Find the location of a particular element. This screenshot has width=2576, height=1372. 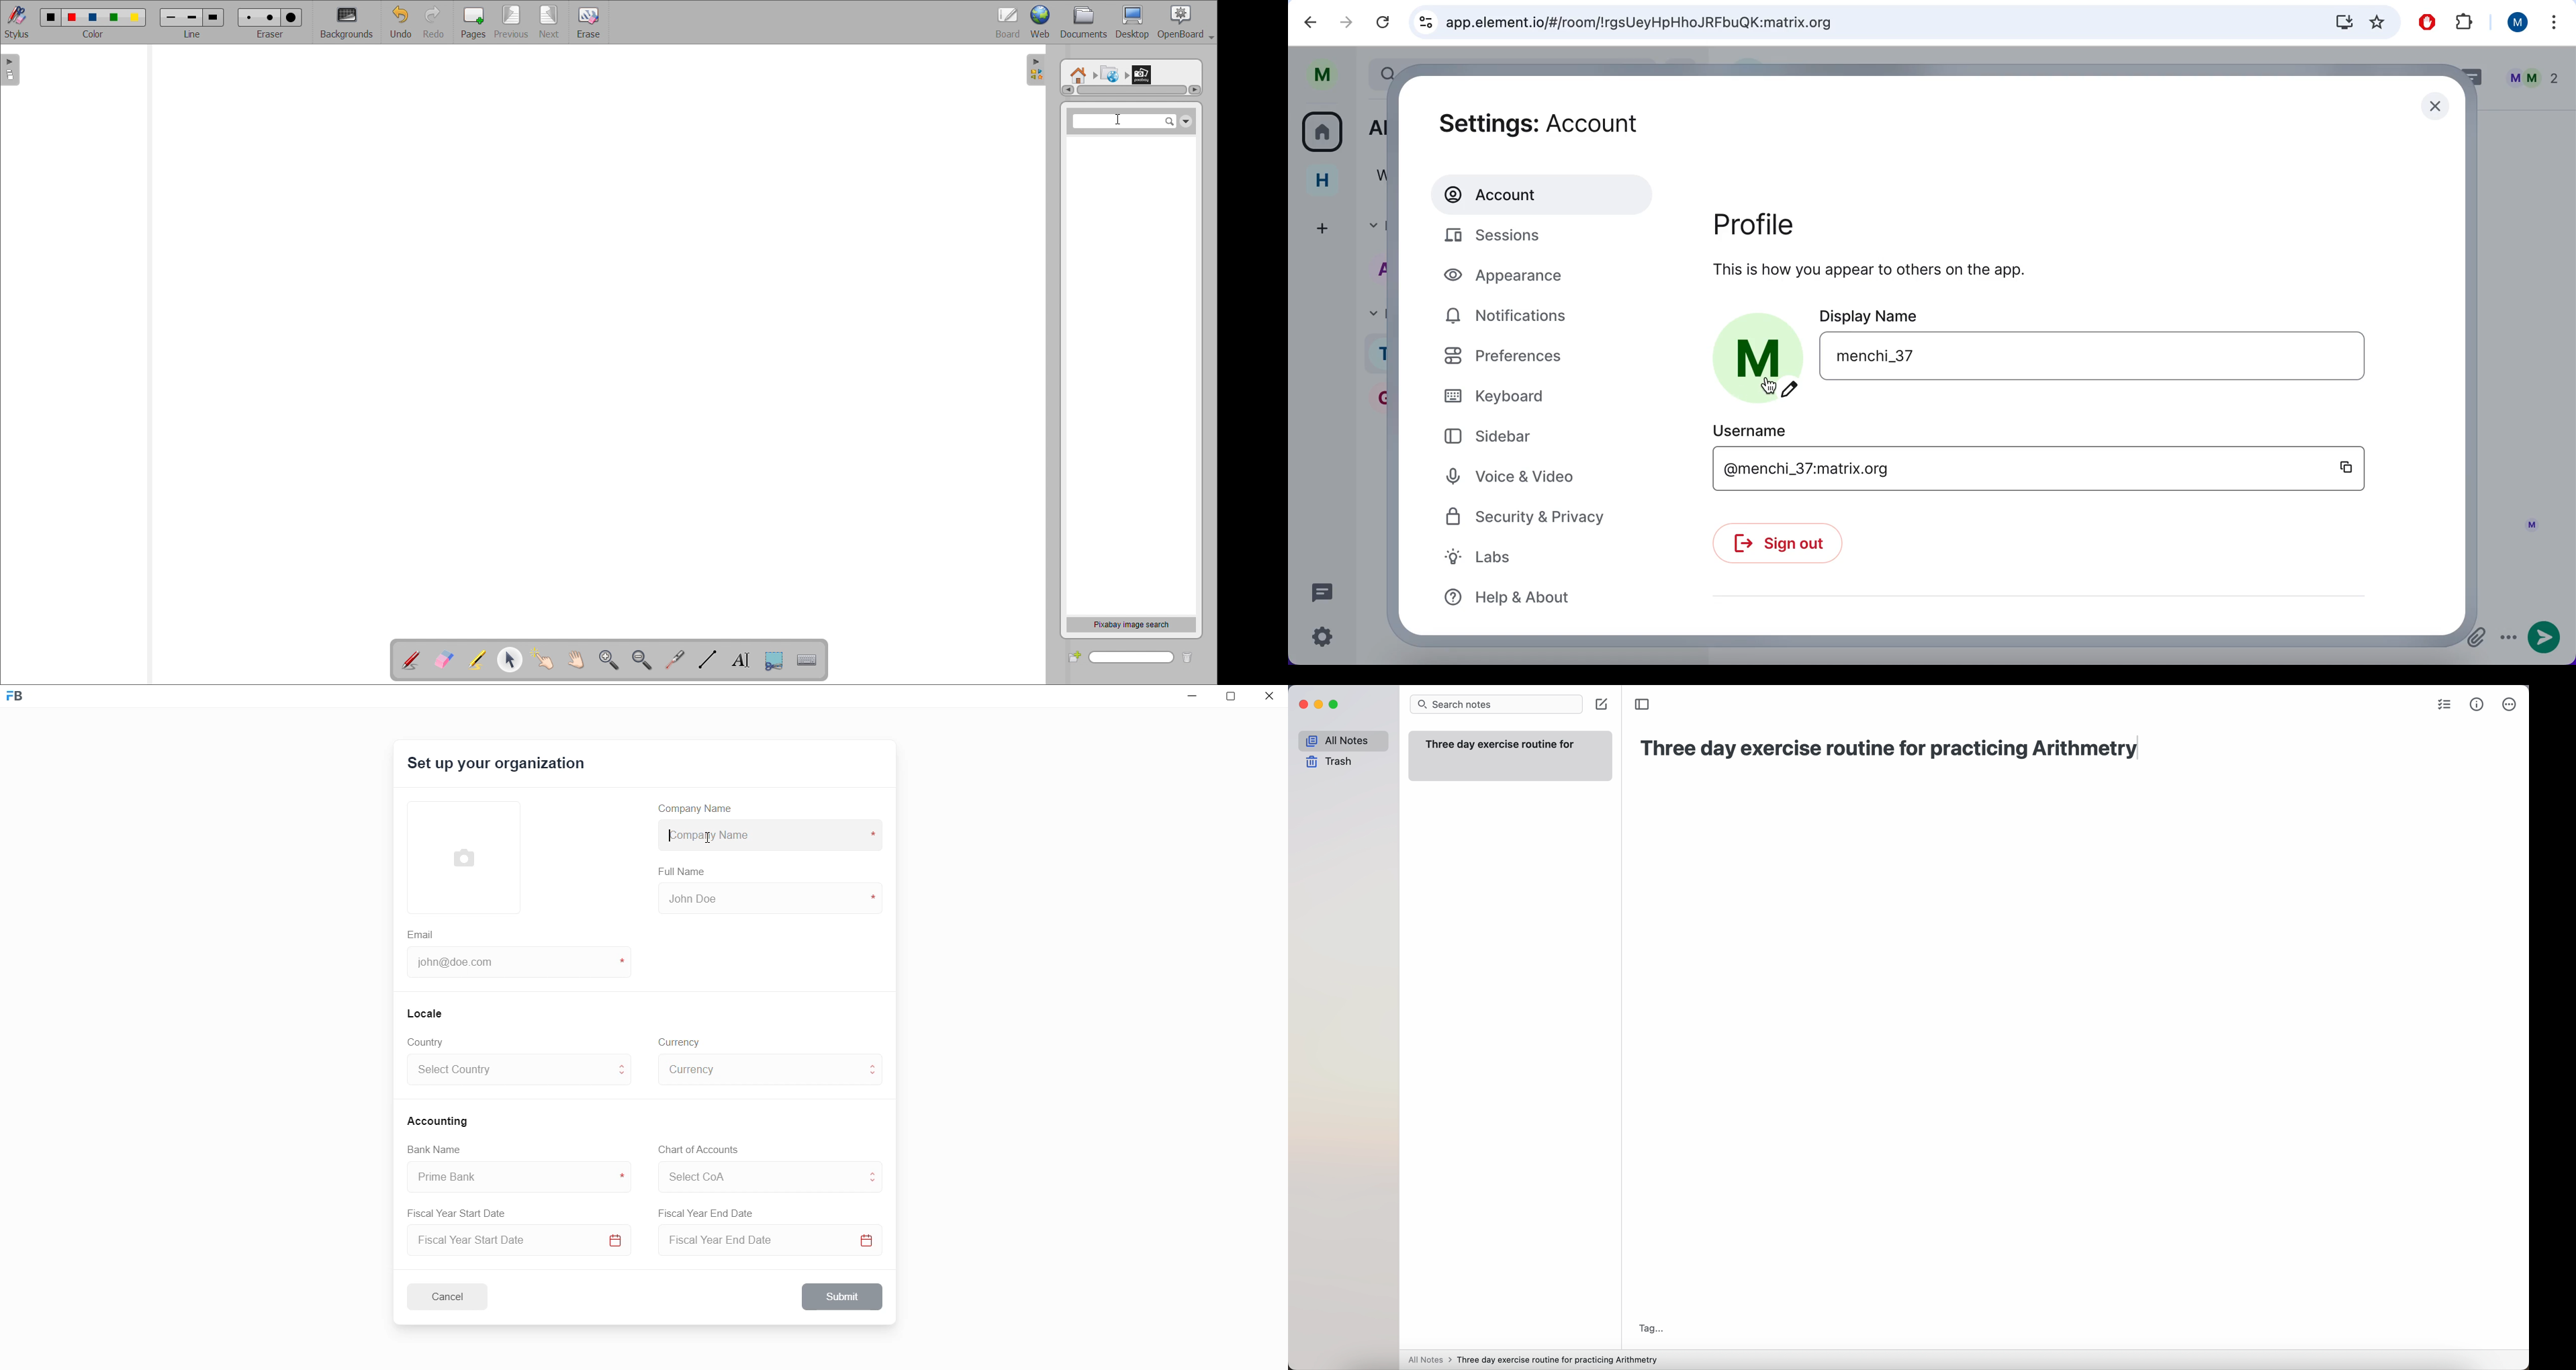

move to below currency is located at coordinates (876, 1077).